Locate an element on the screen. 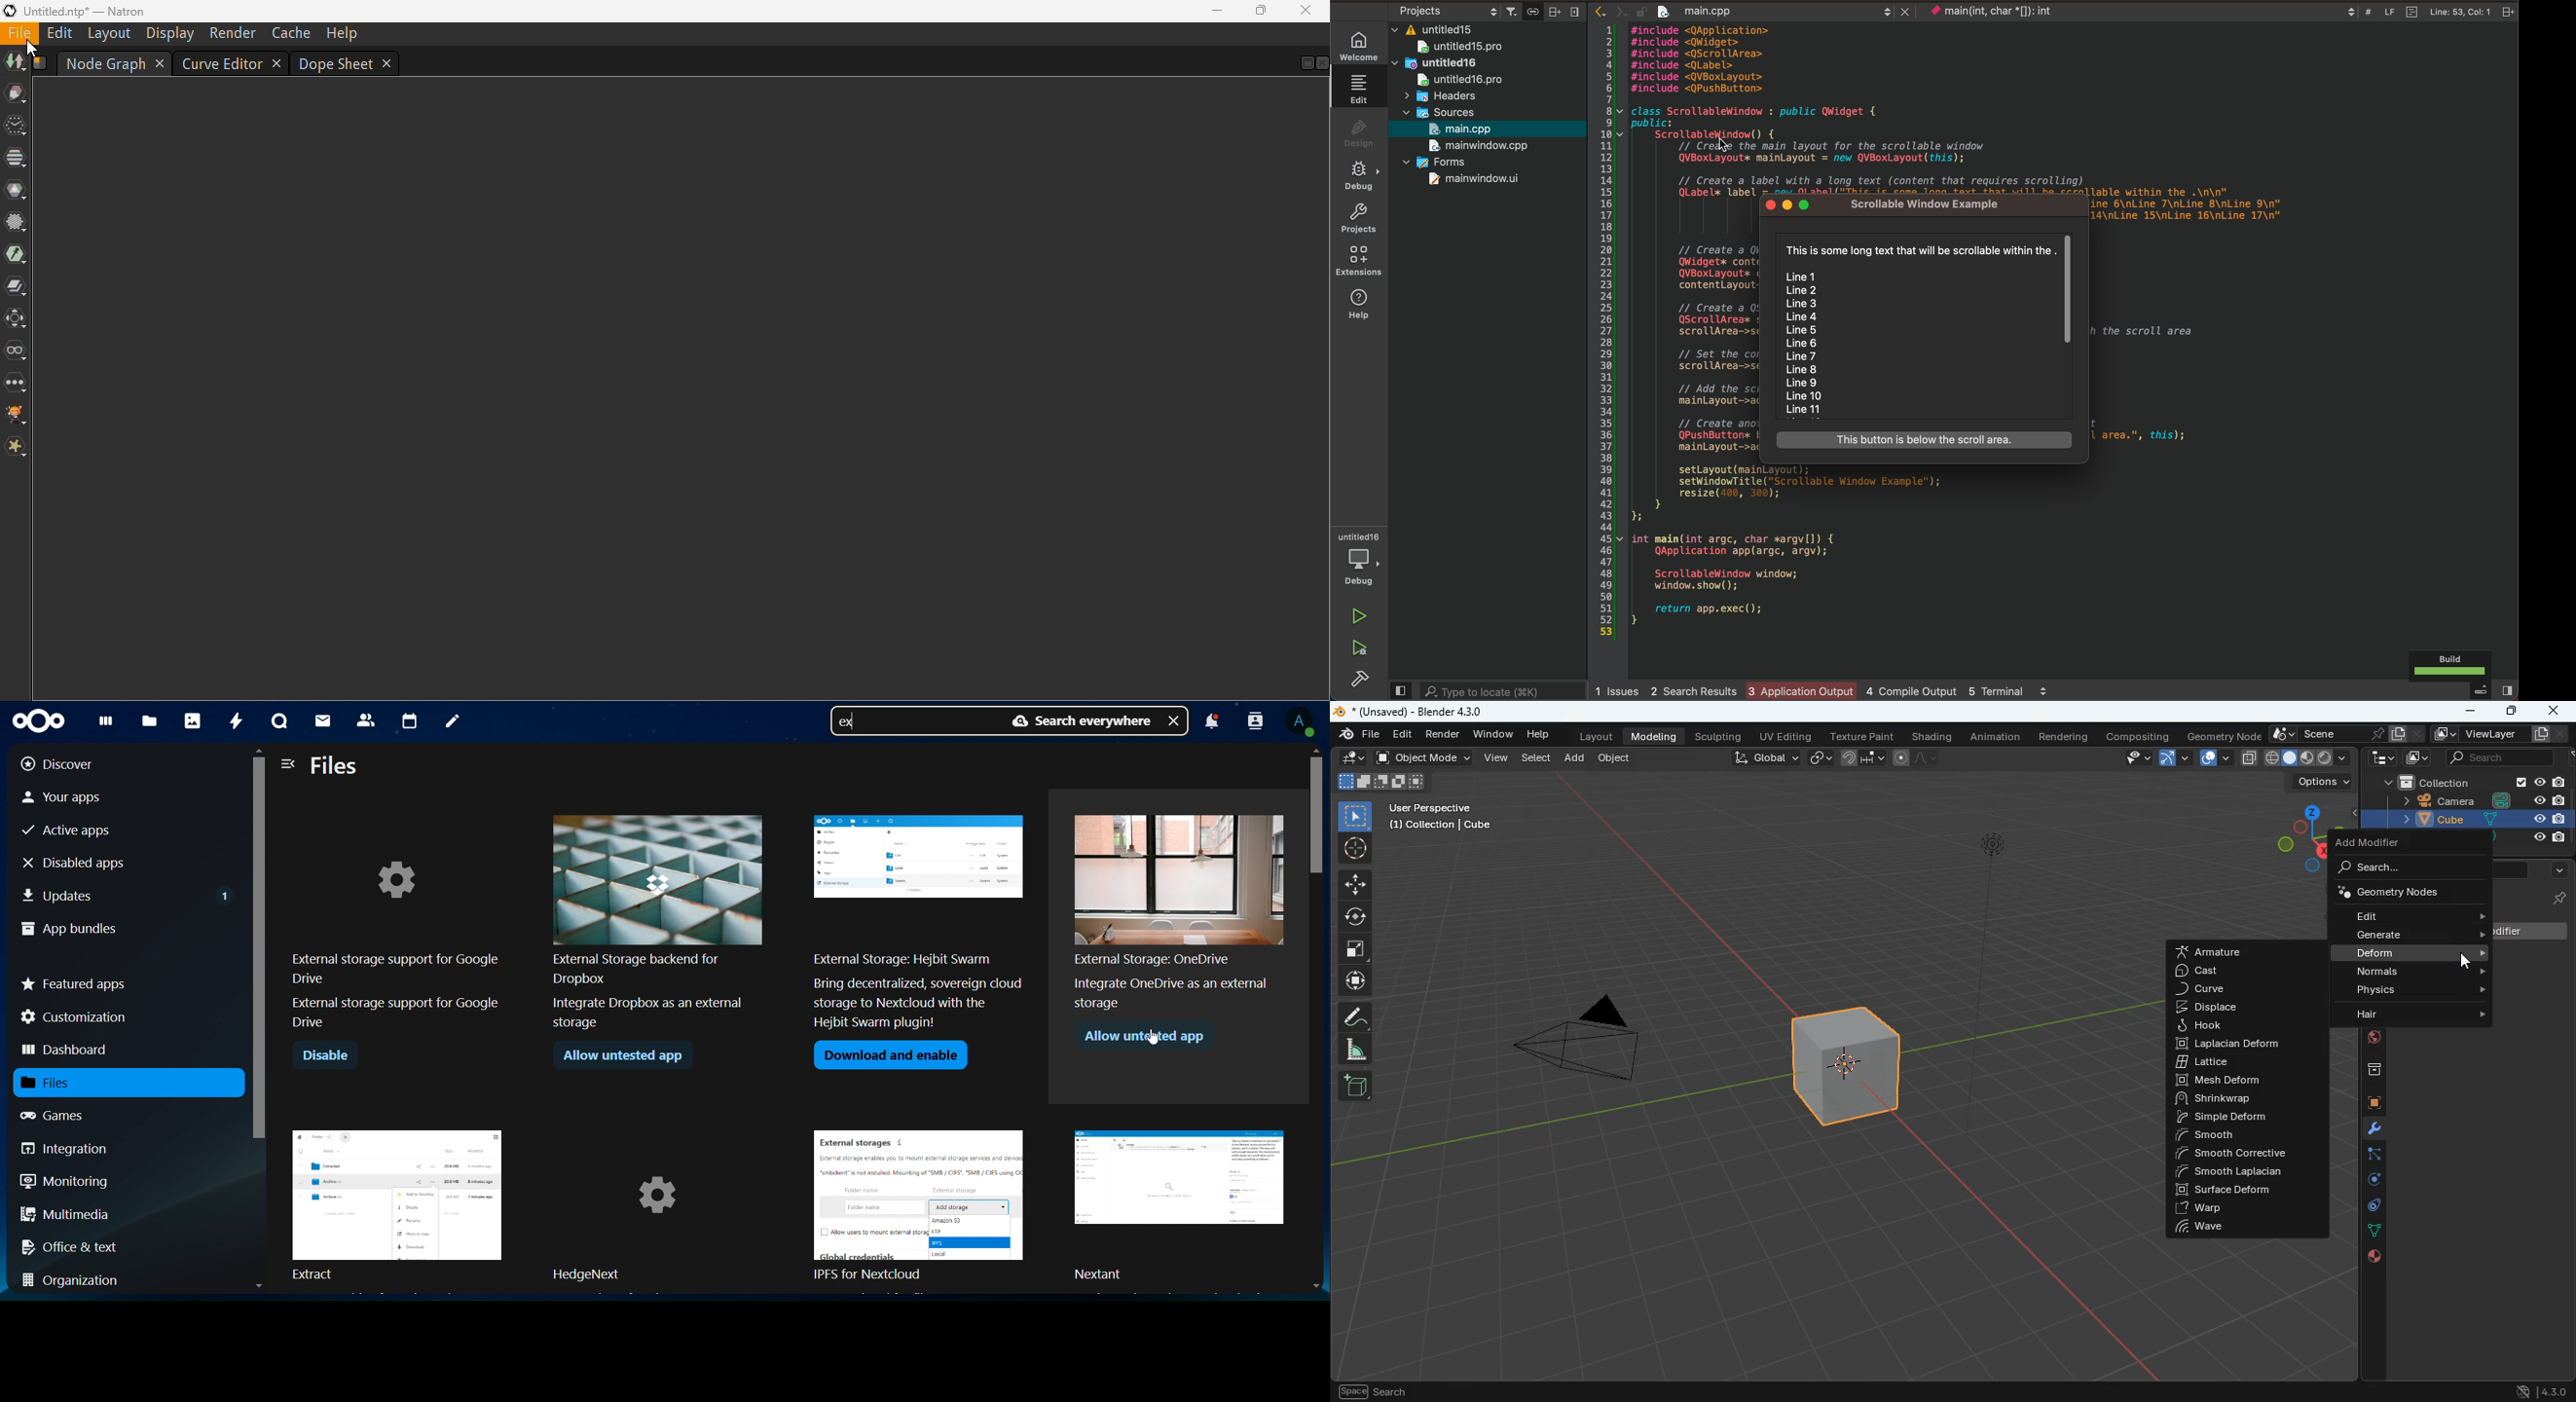  active apps is located at coordinates (72, 831).